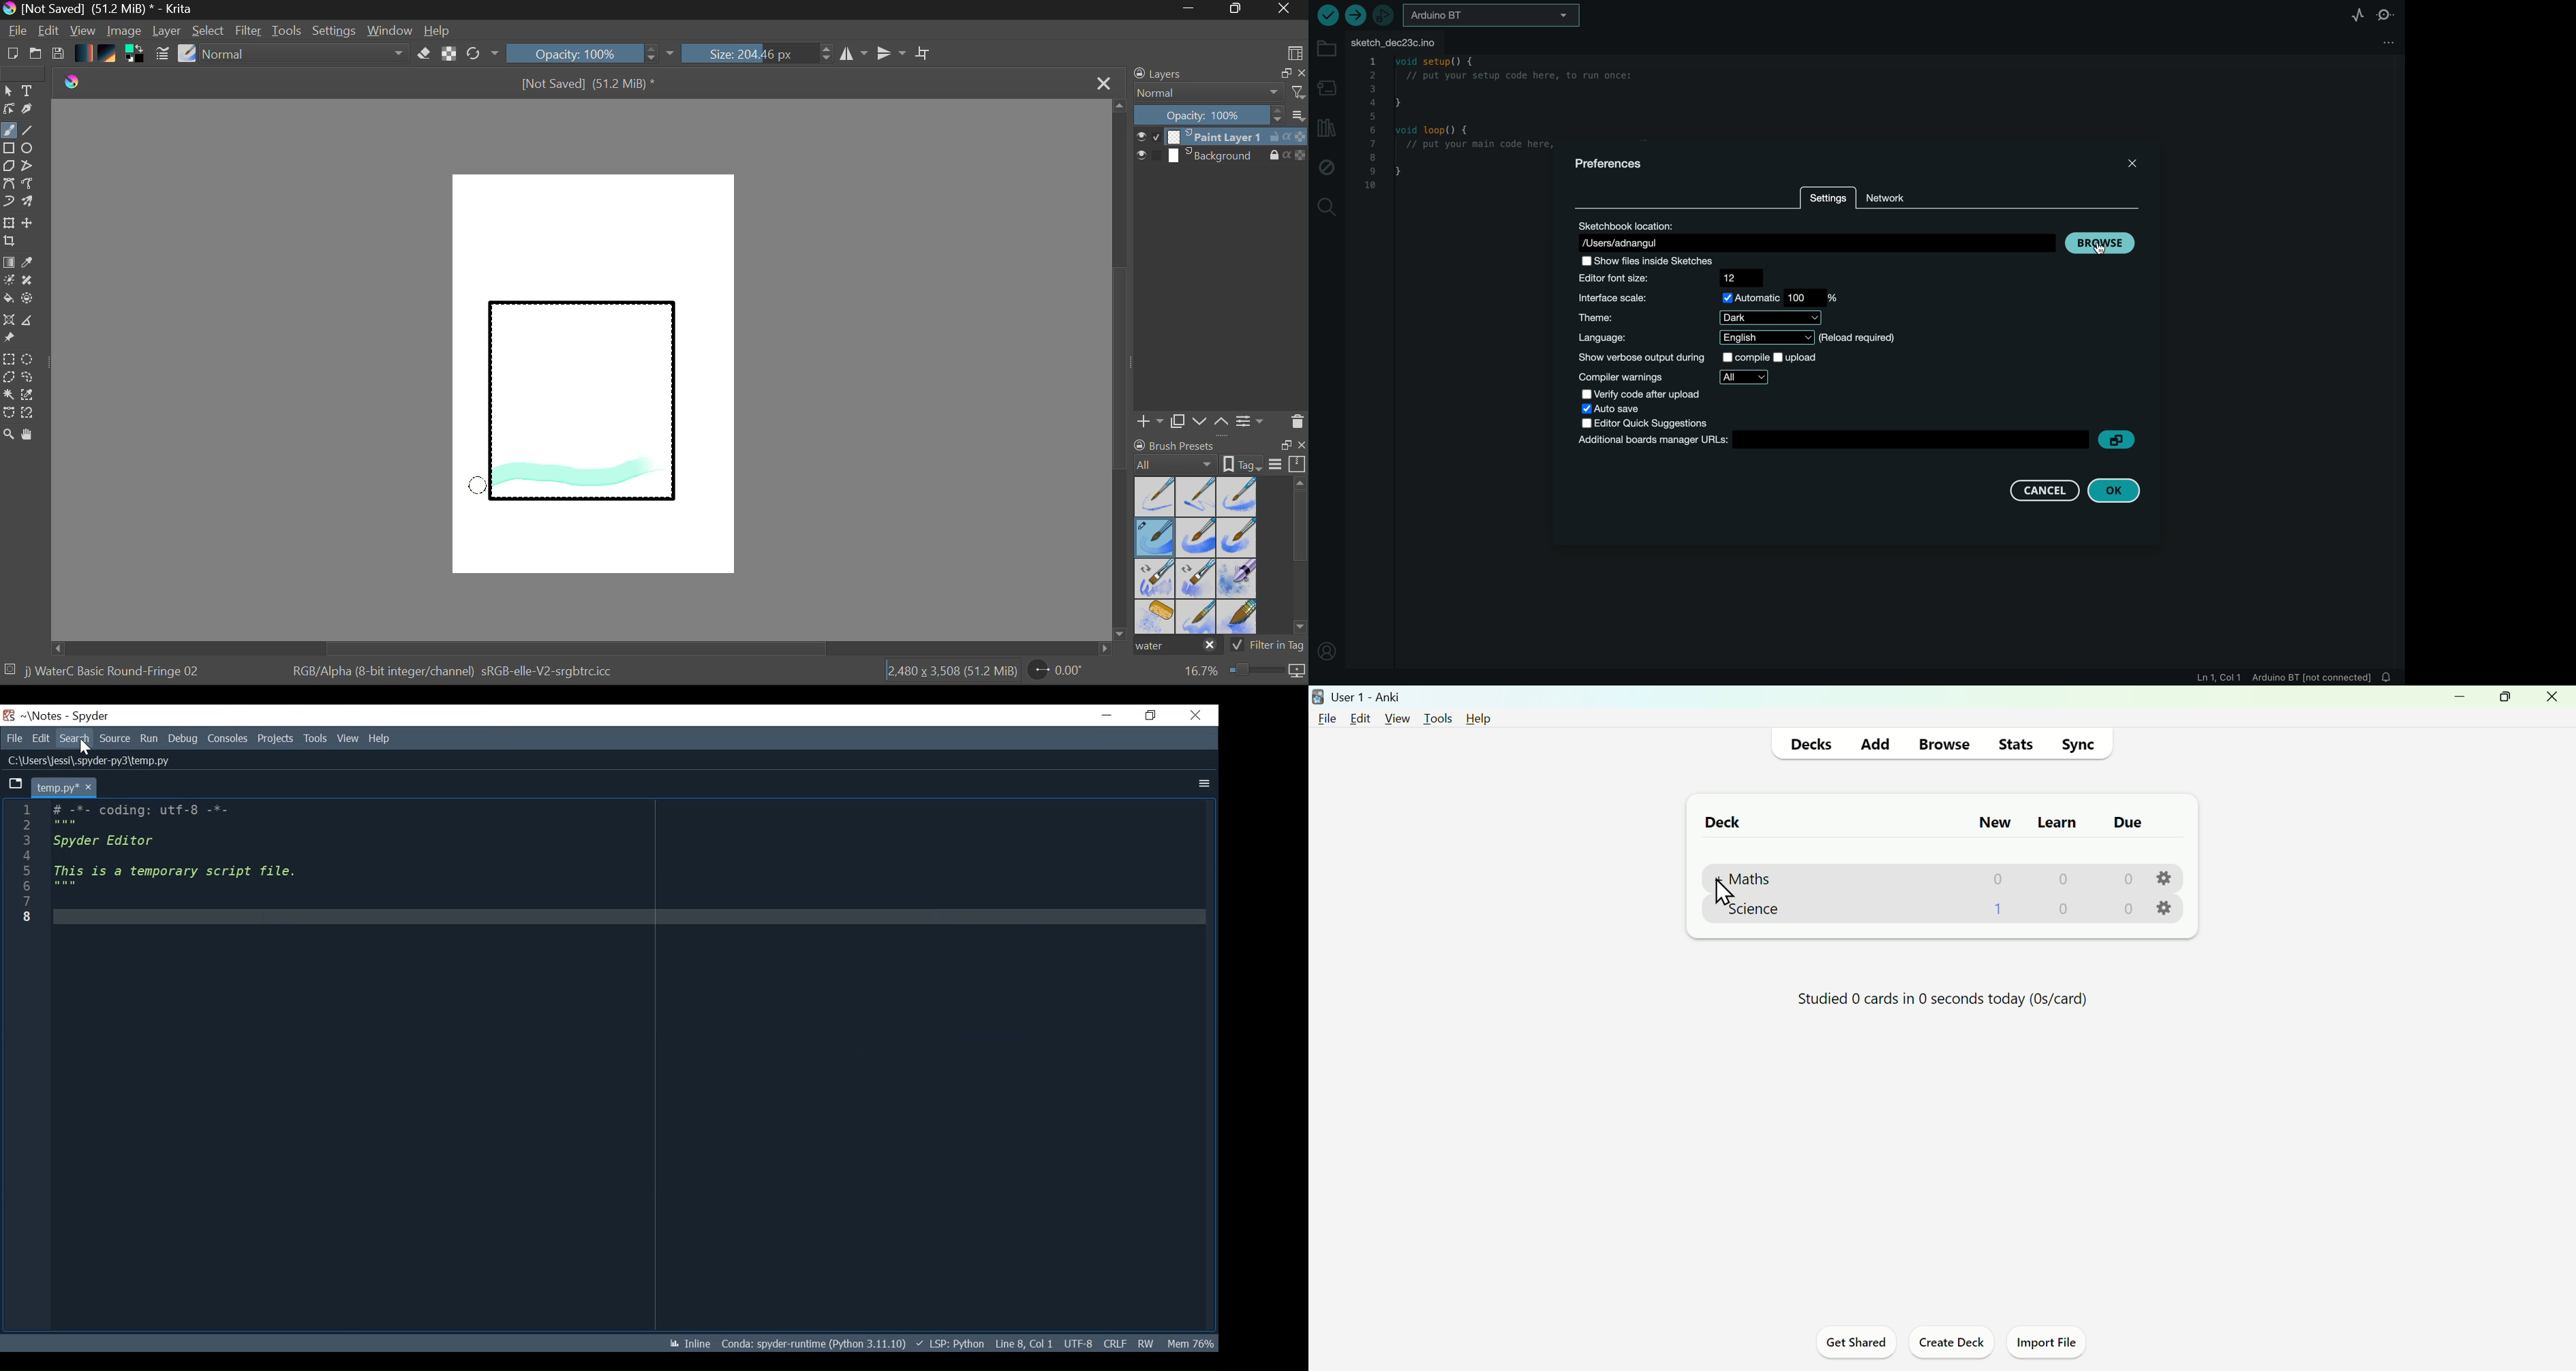 The image size is (2576, 1372). What do you see at coordinates (2166, 878) in the screenshot?
I see `Settings` at bounding box center [2166, 878].